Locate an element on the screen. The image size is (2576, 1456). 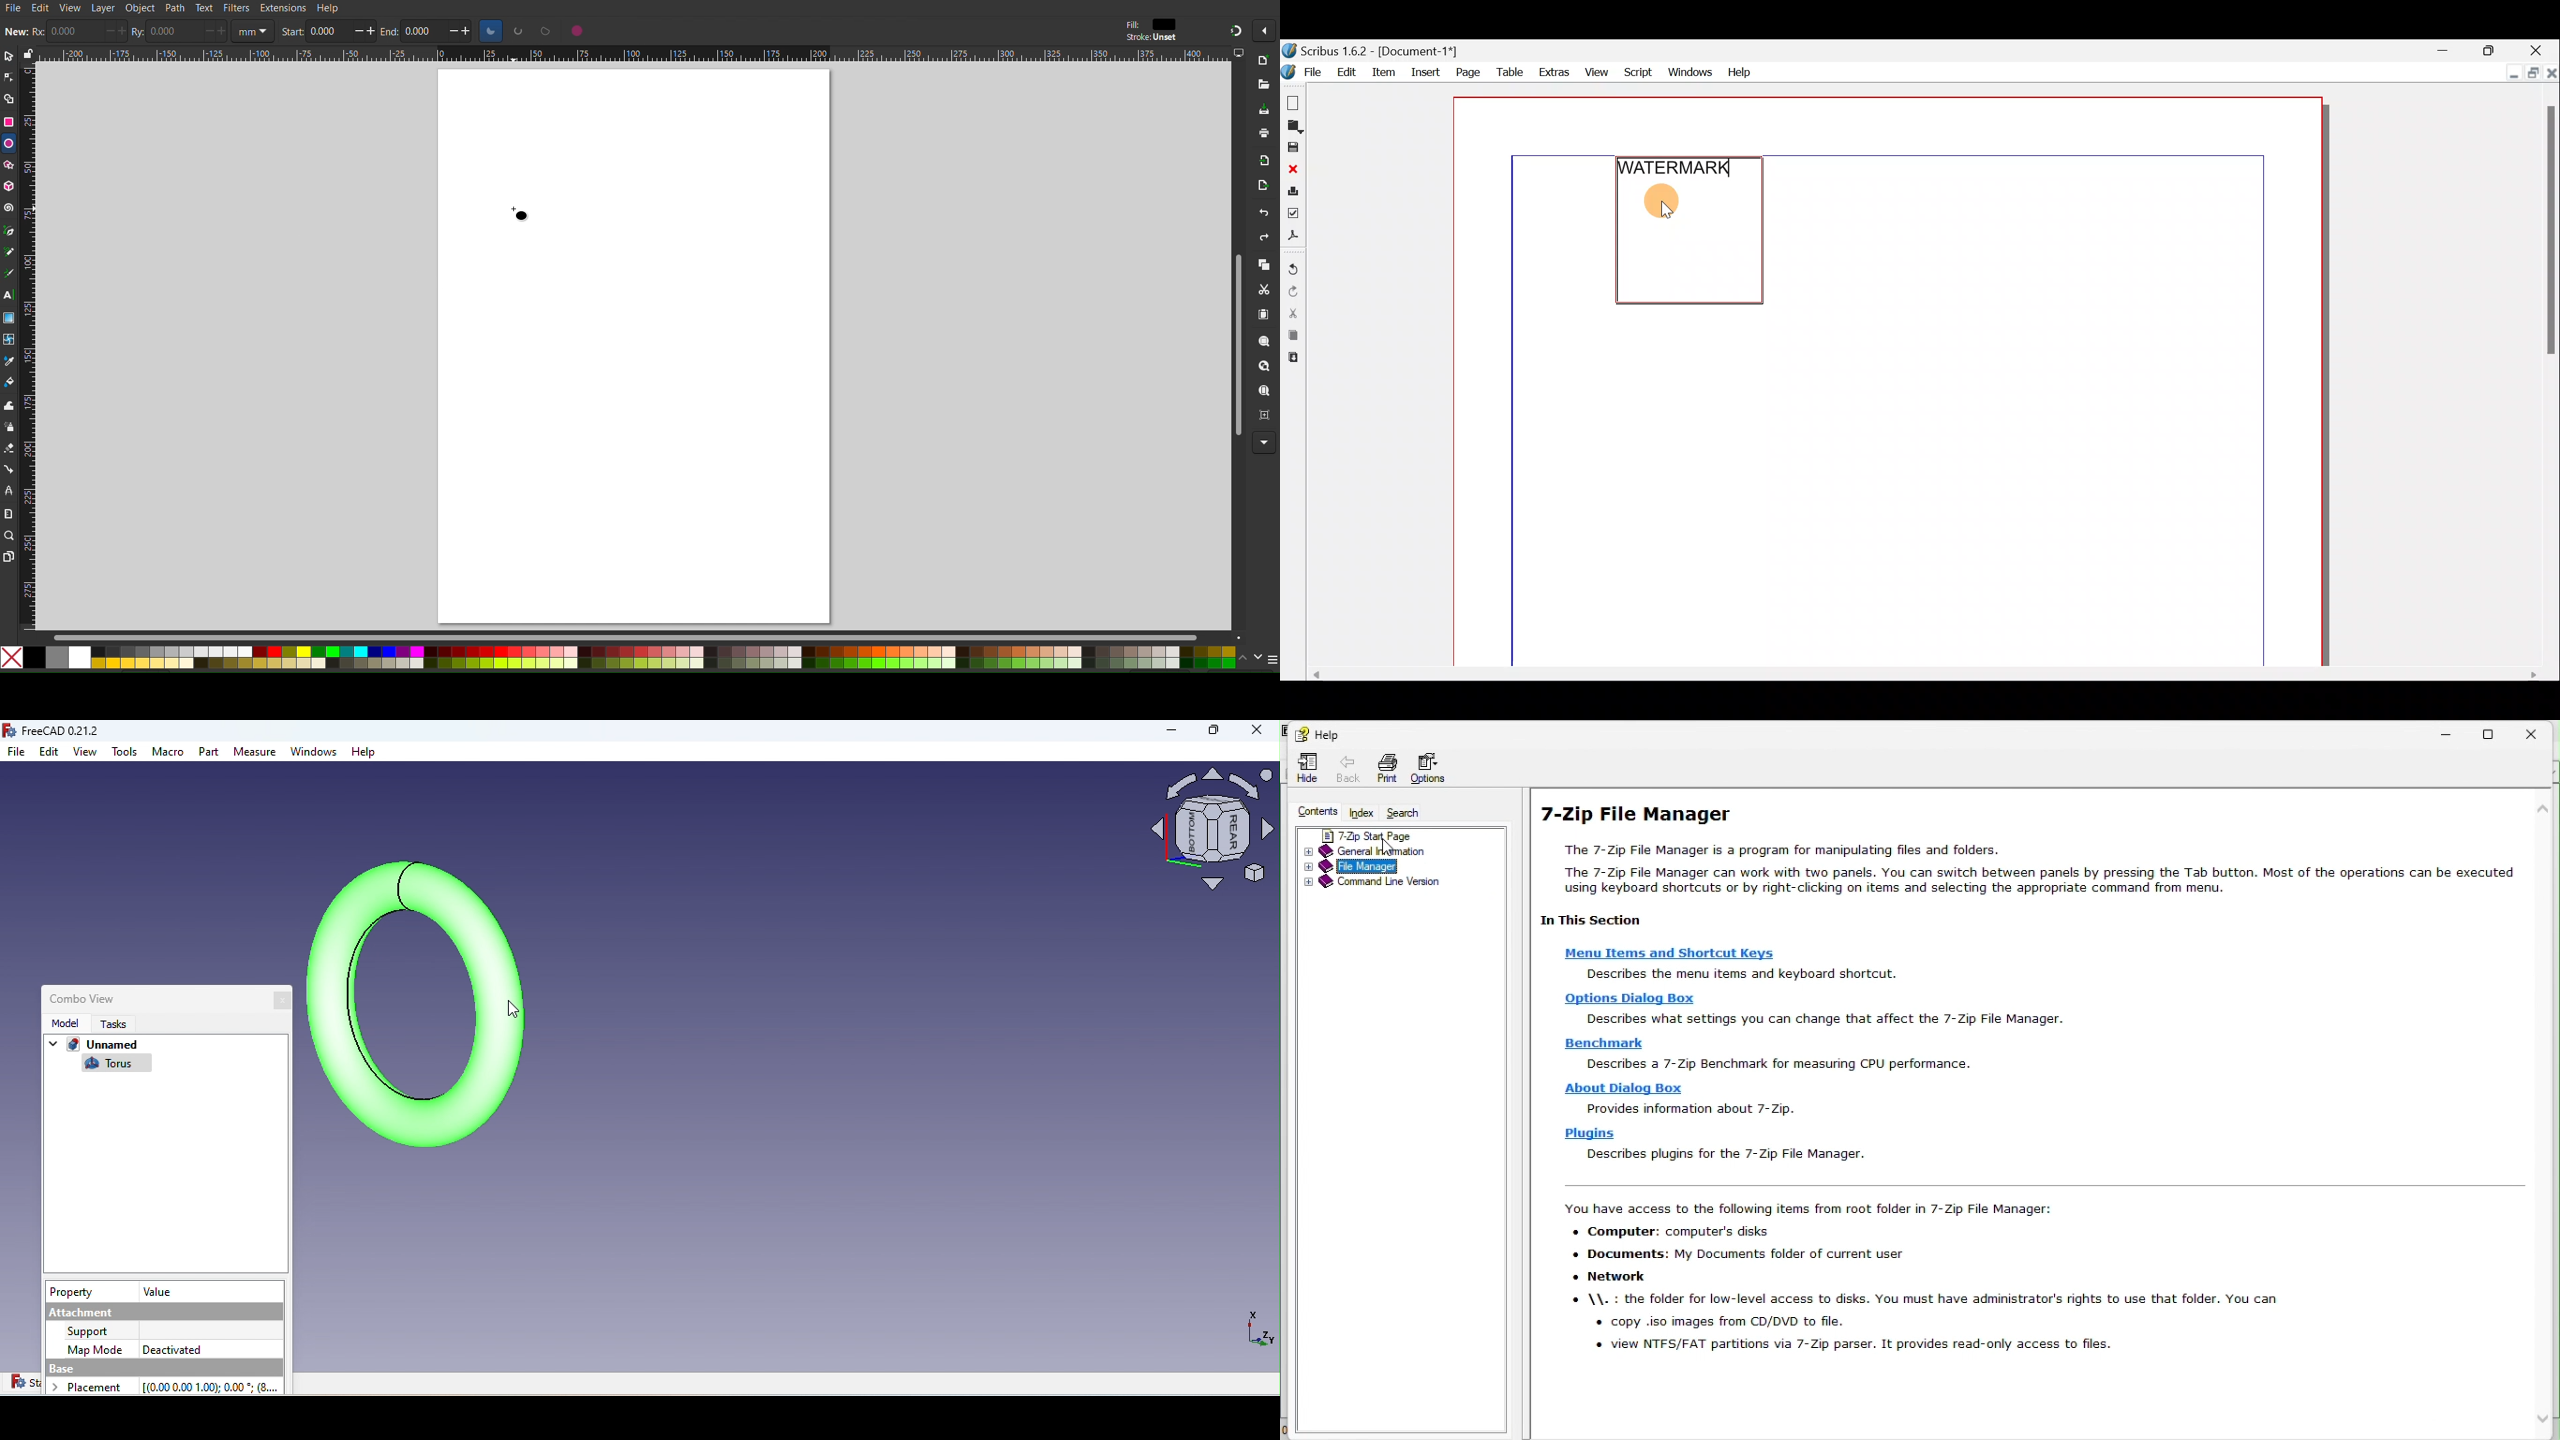
Undo is located at coordinates (1293, 270).